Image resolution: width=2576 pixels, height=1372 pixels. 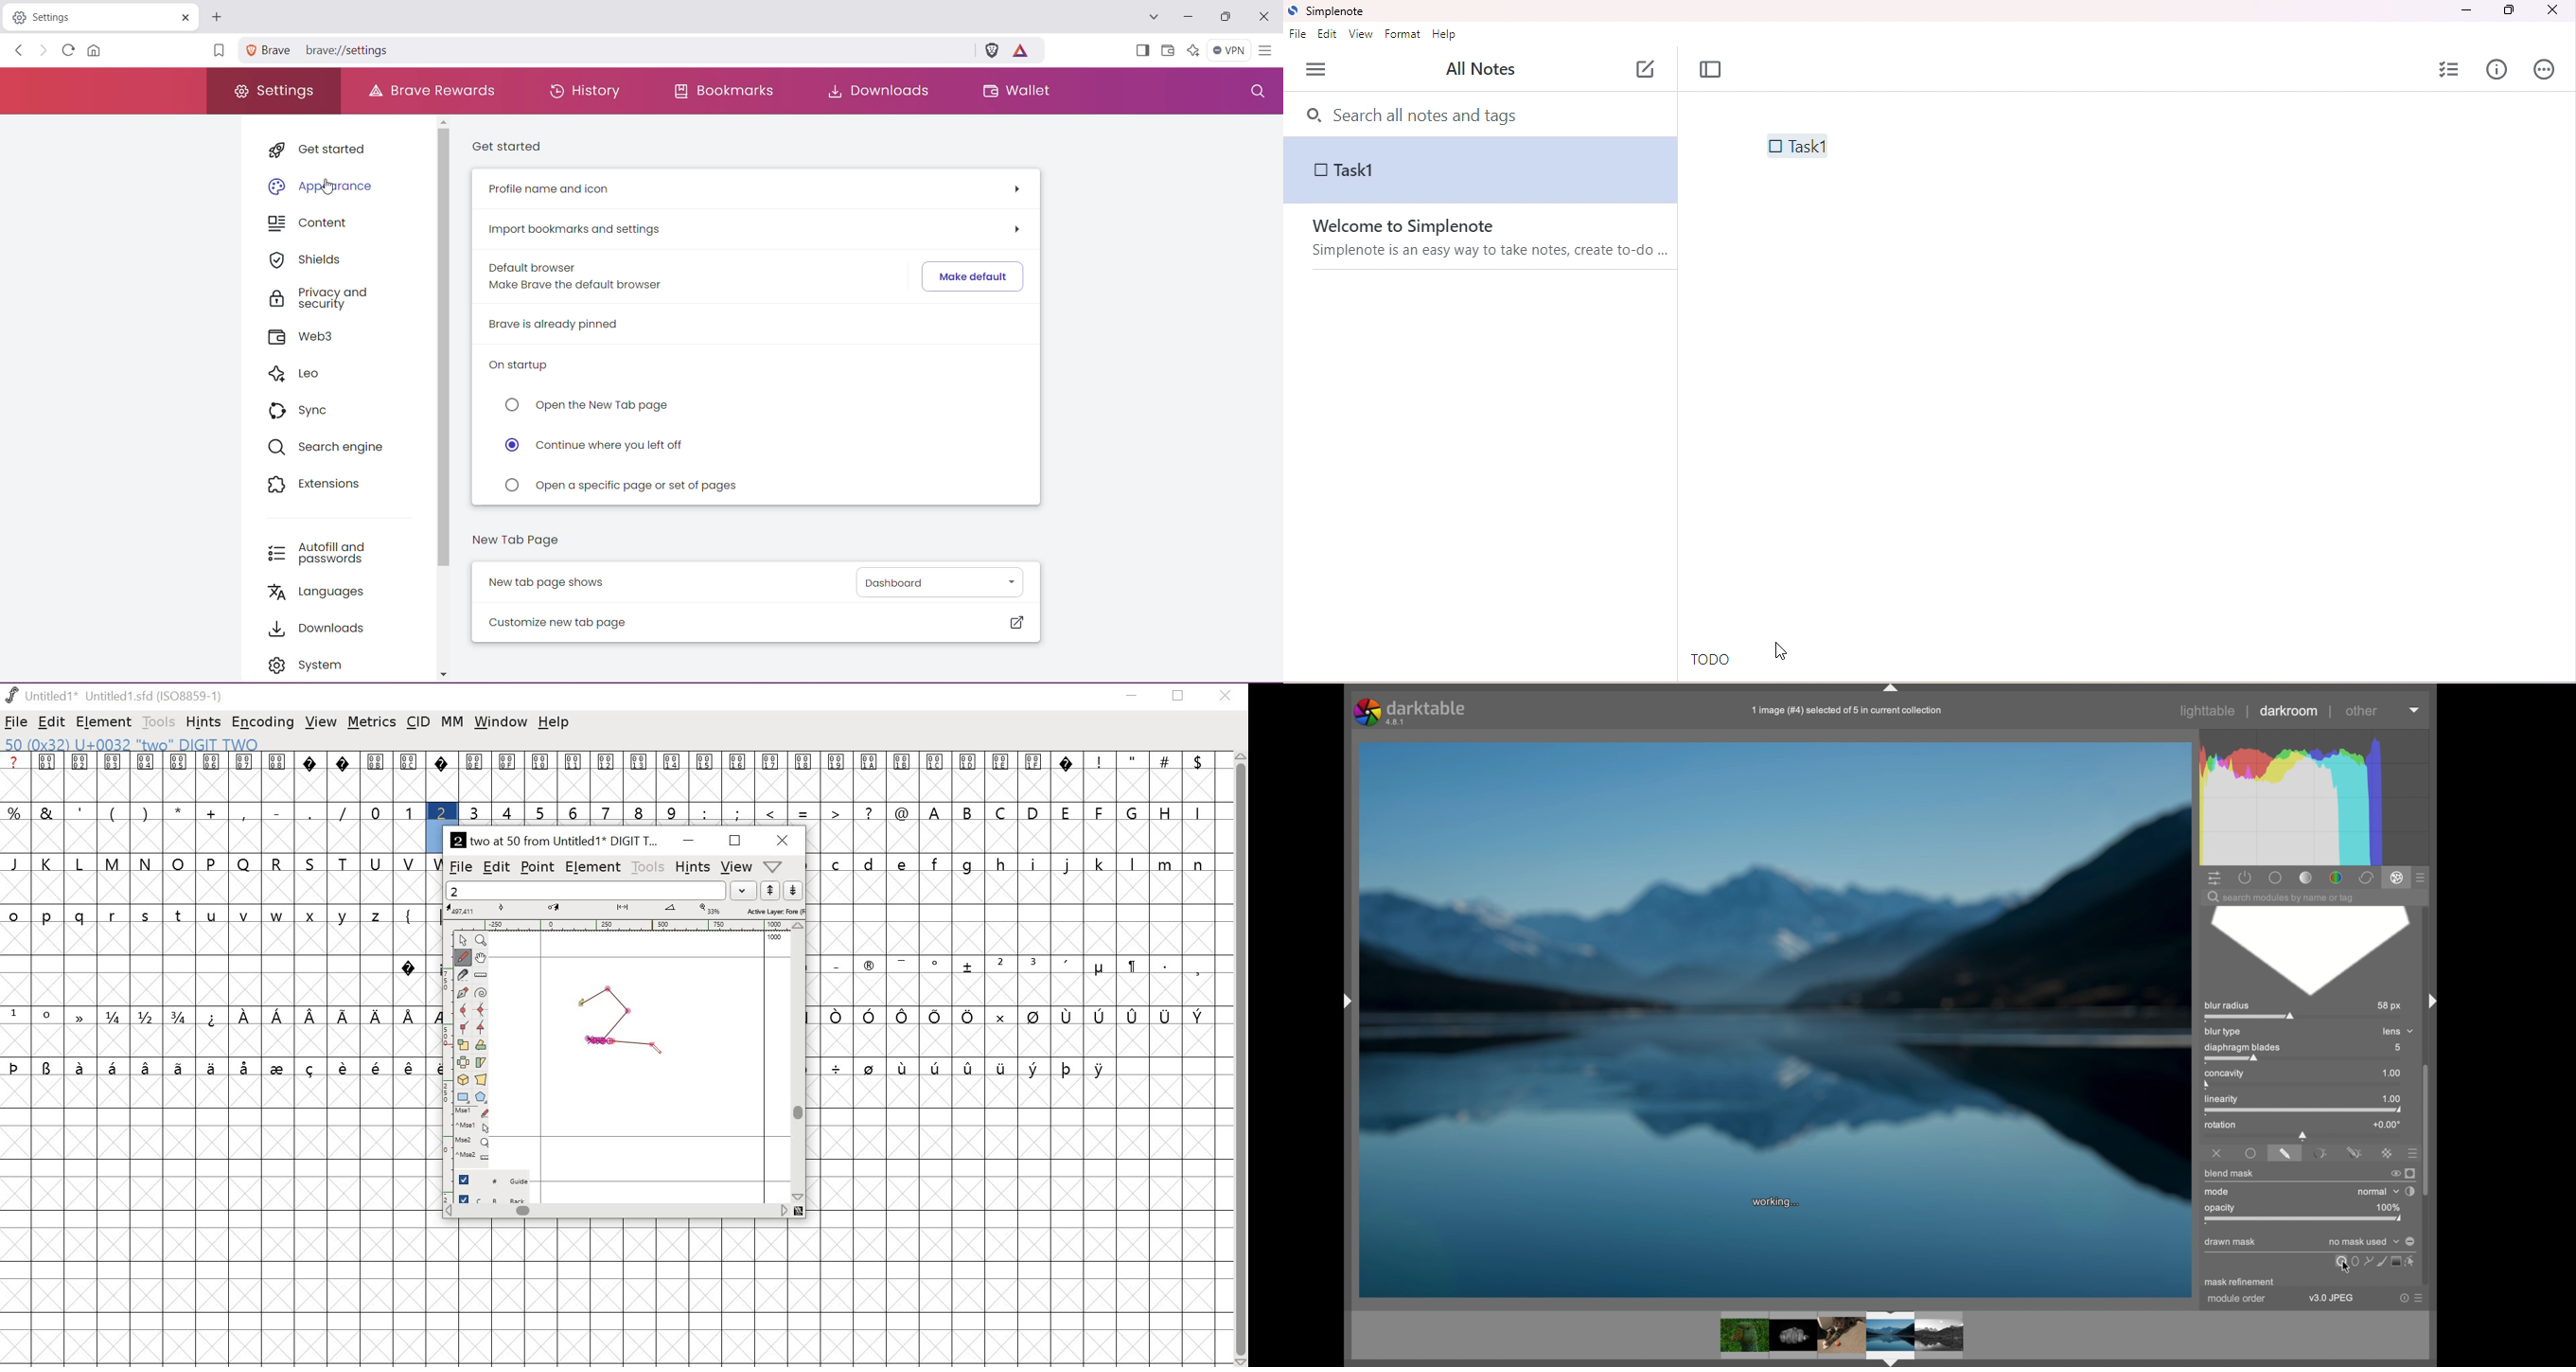 What do you see at coordinates (1711, 70) in the screenshot?
I see `toggle focus mode` at bounding box center [1711, 70].